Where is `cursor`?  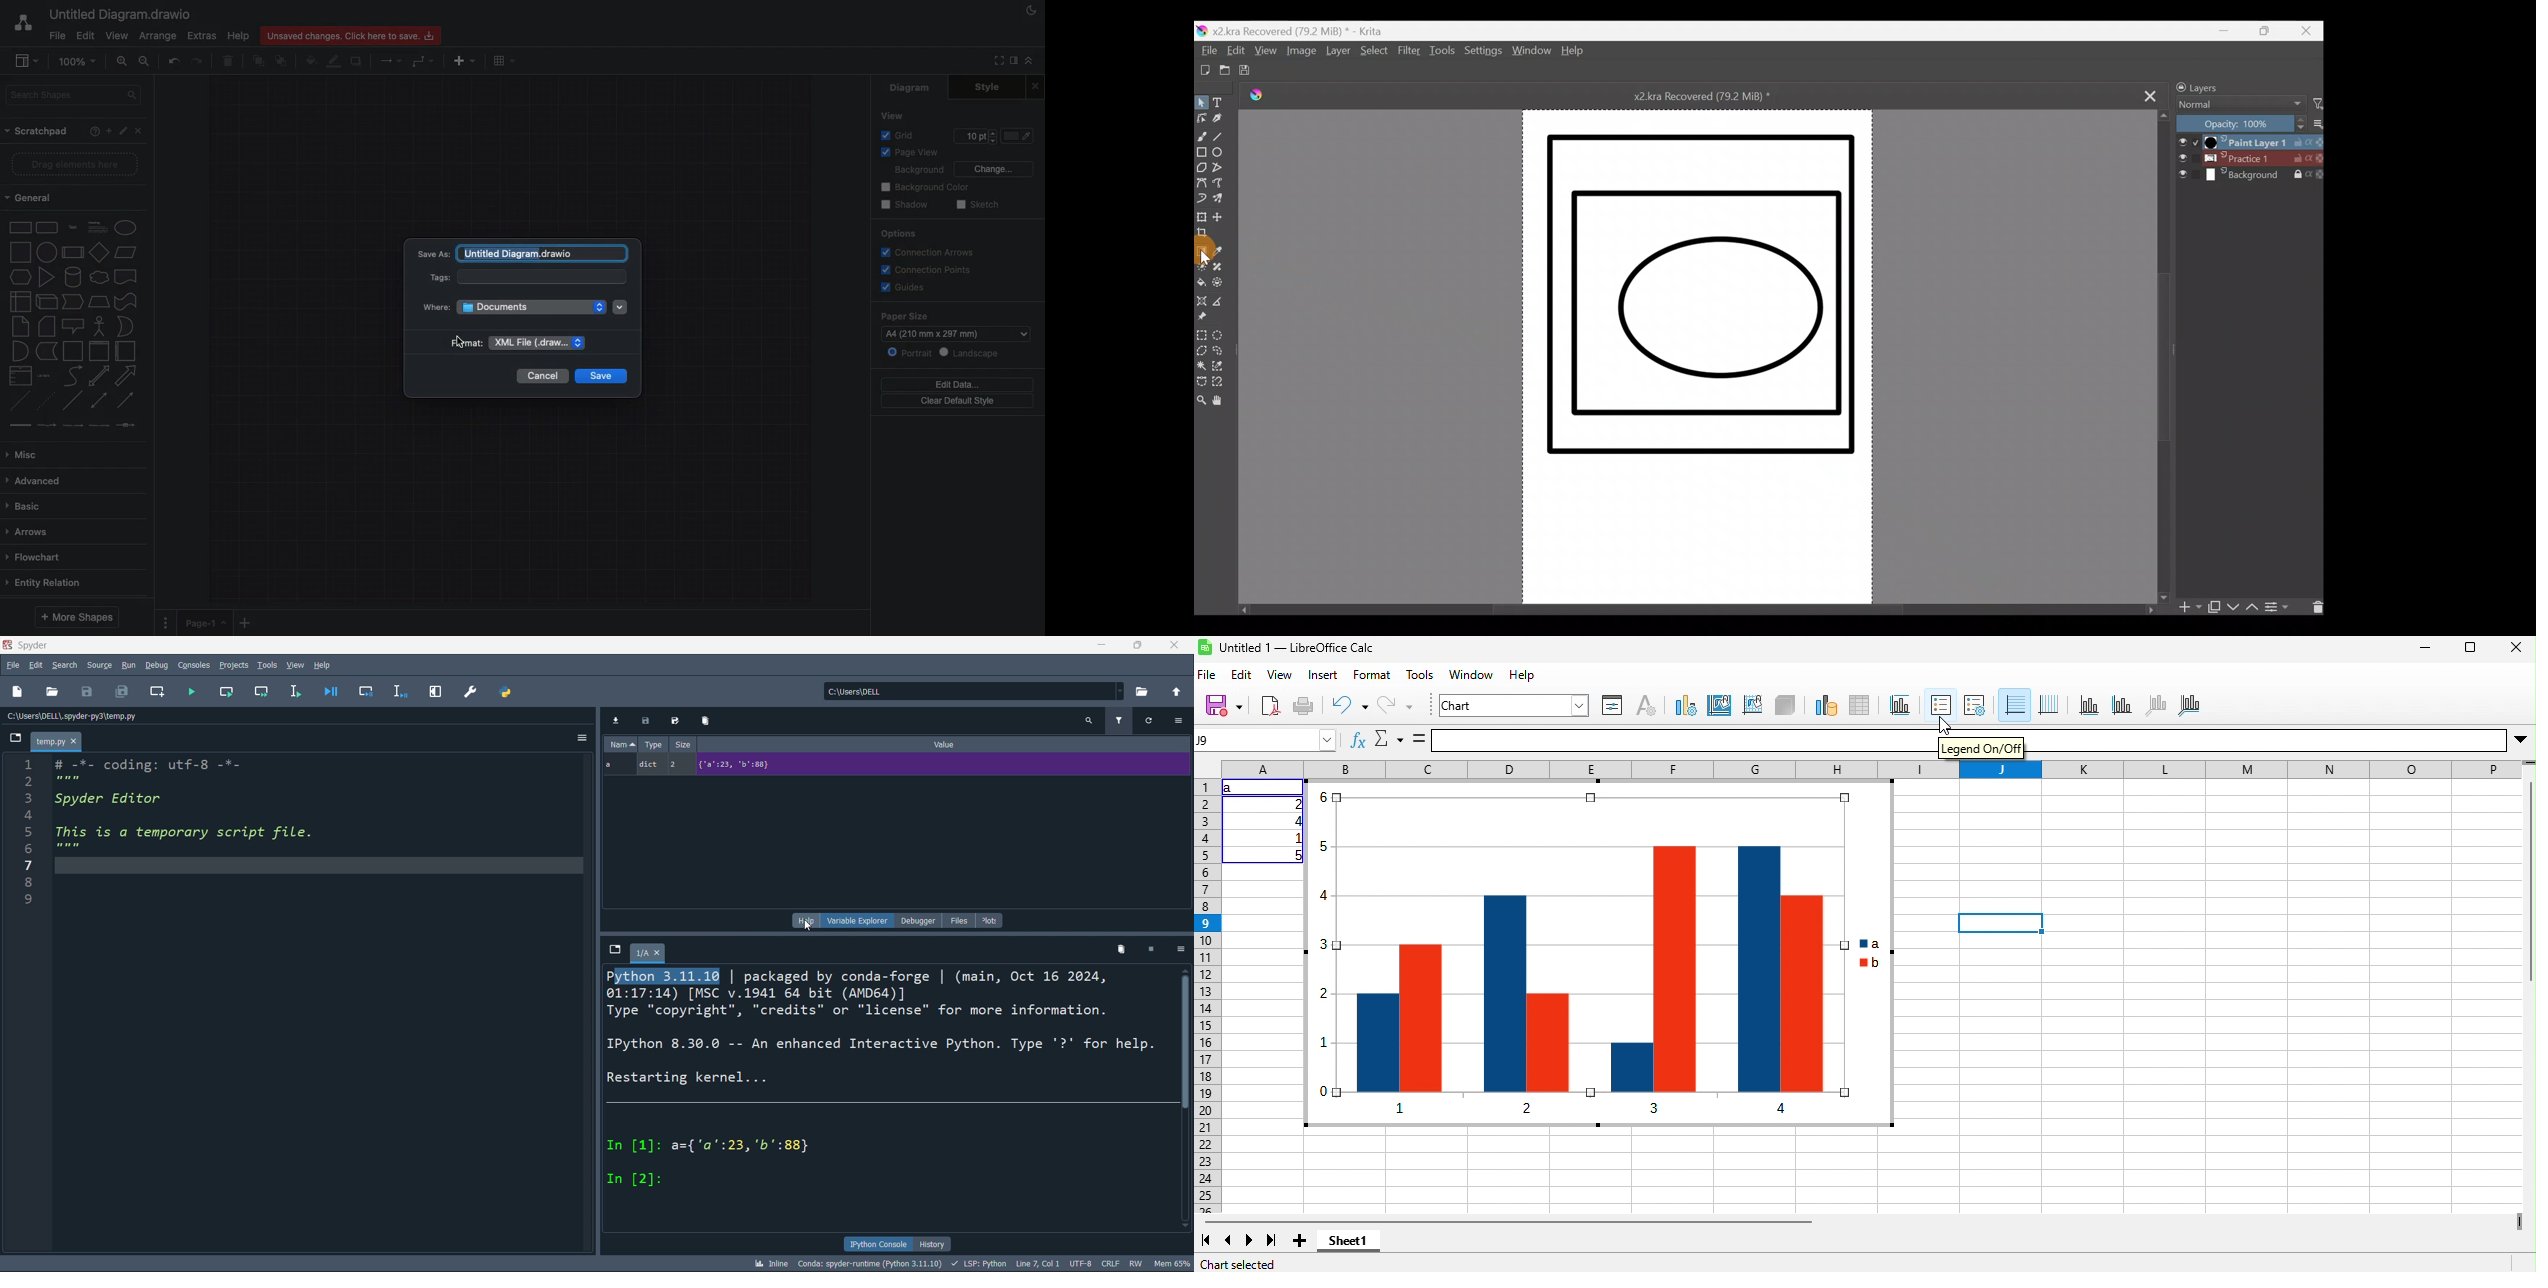
cursor is located at coordinates (805, 925).